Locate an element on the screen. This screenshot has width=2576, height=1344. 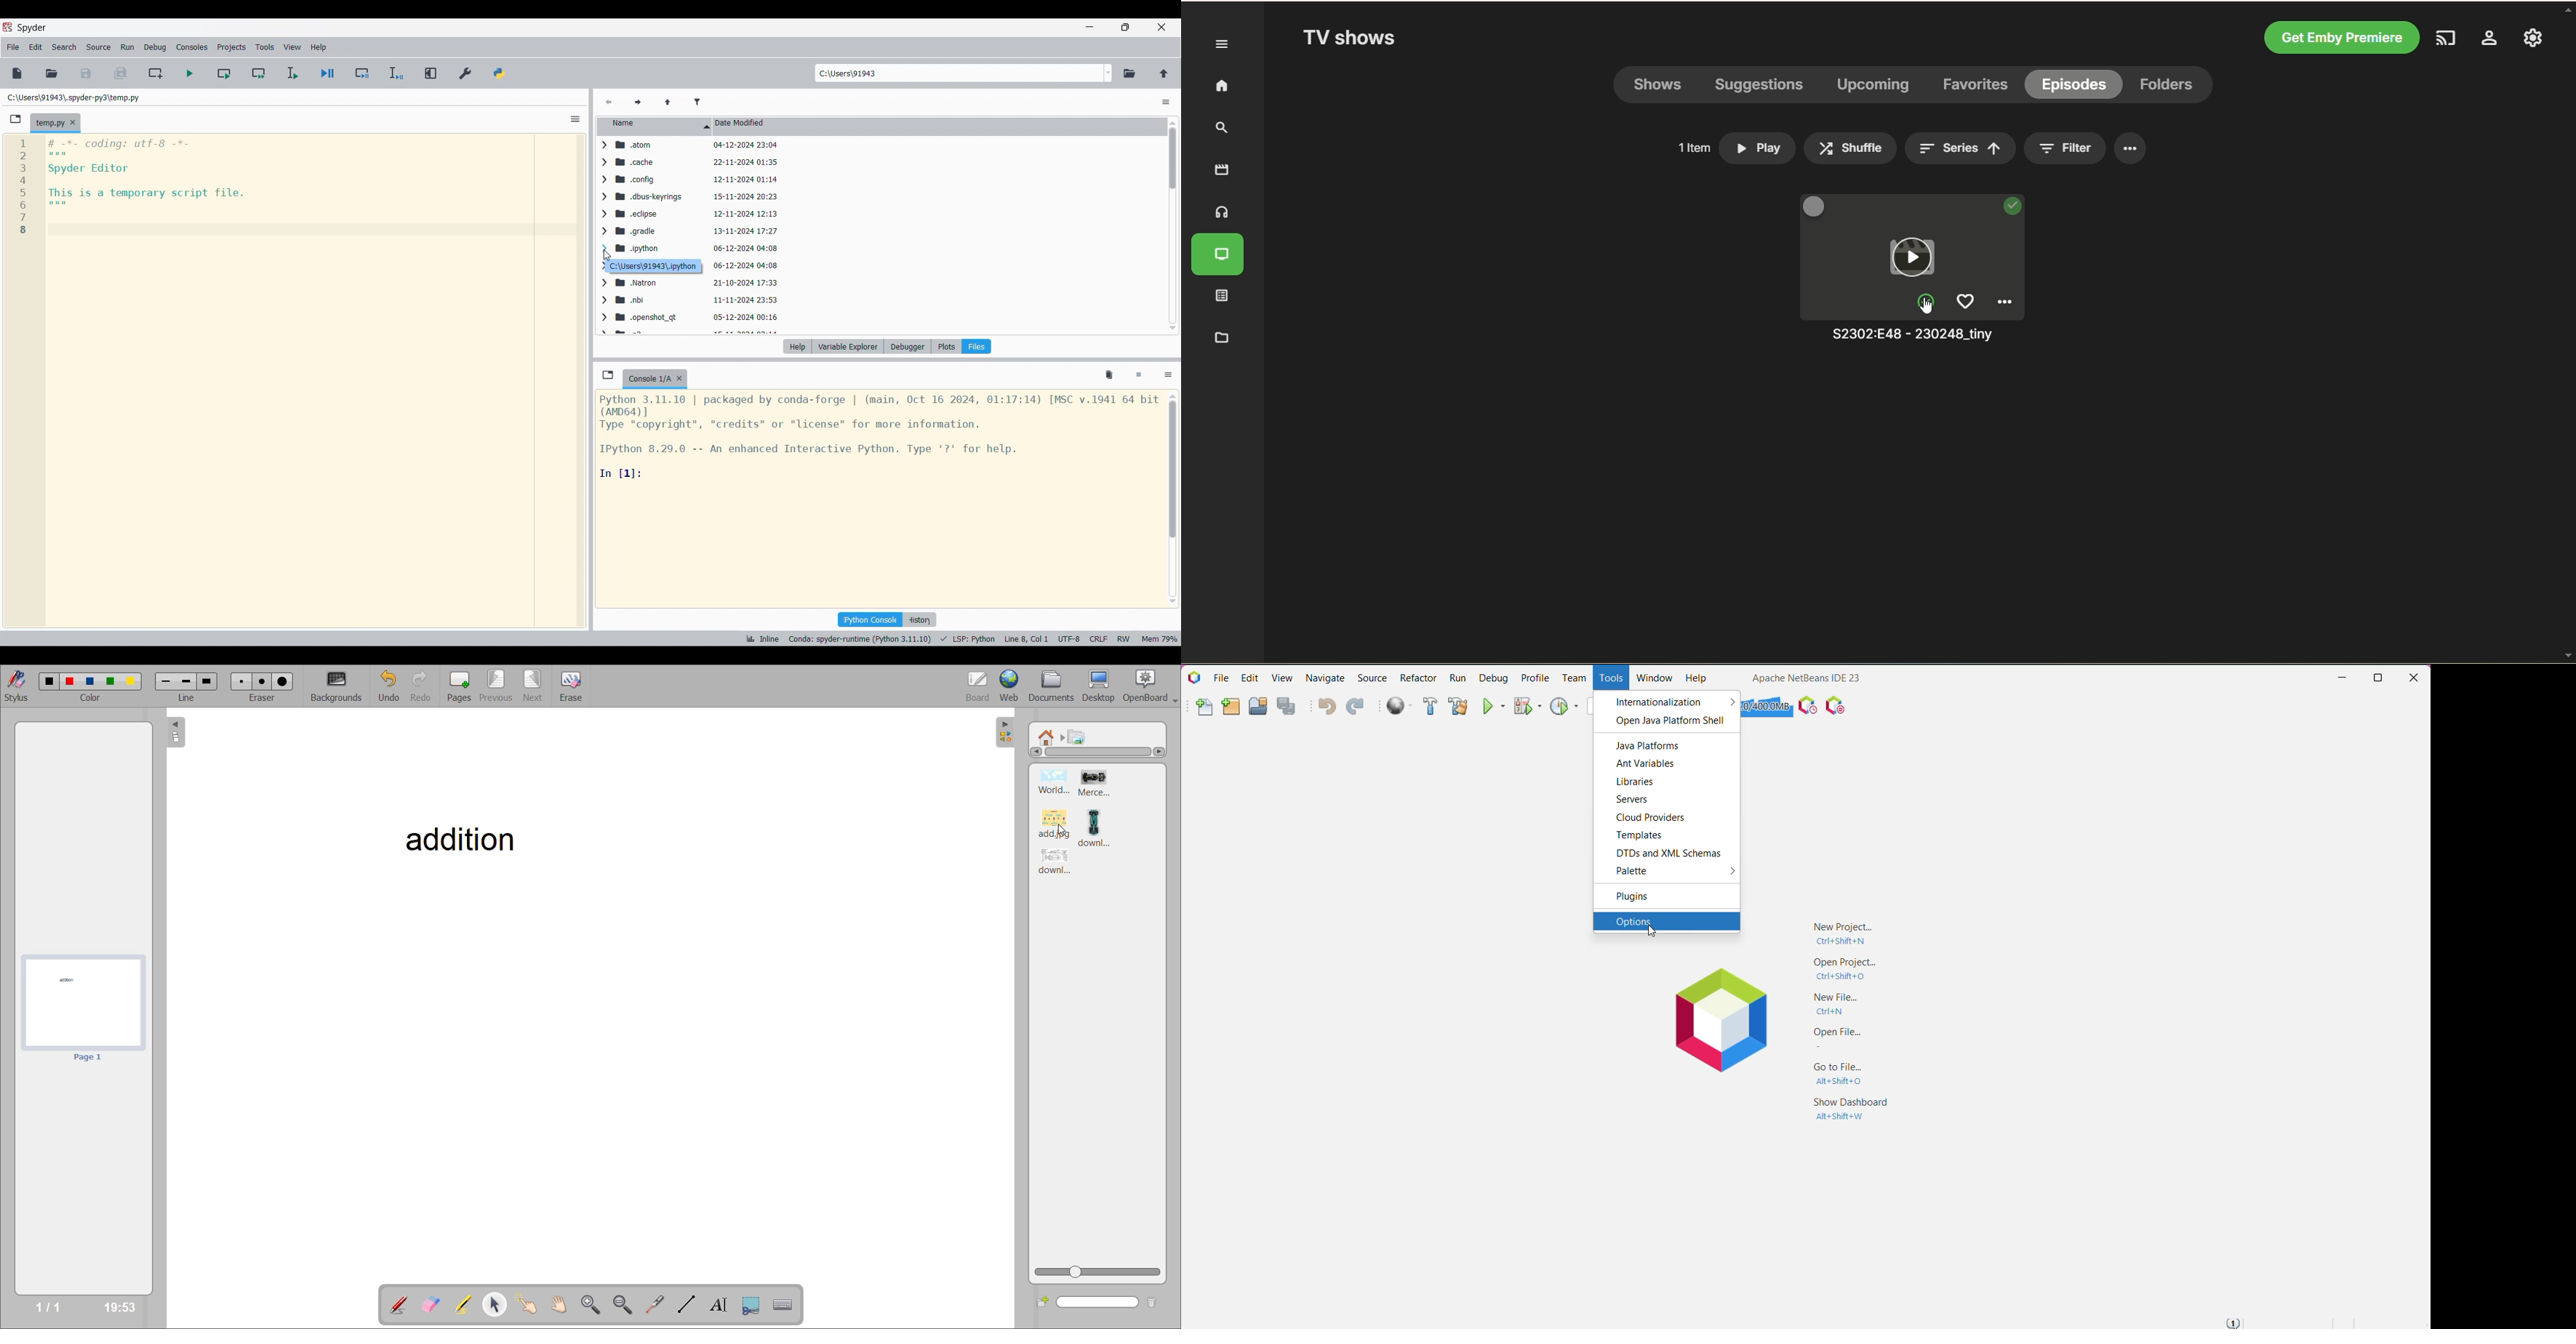
Preferences is located at coordinates (466, 74).